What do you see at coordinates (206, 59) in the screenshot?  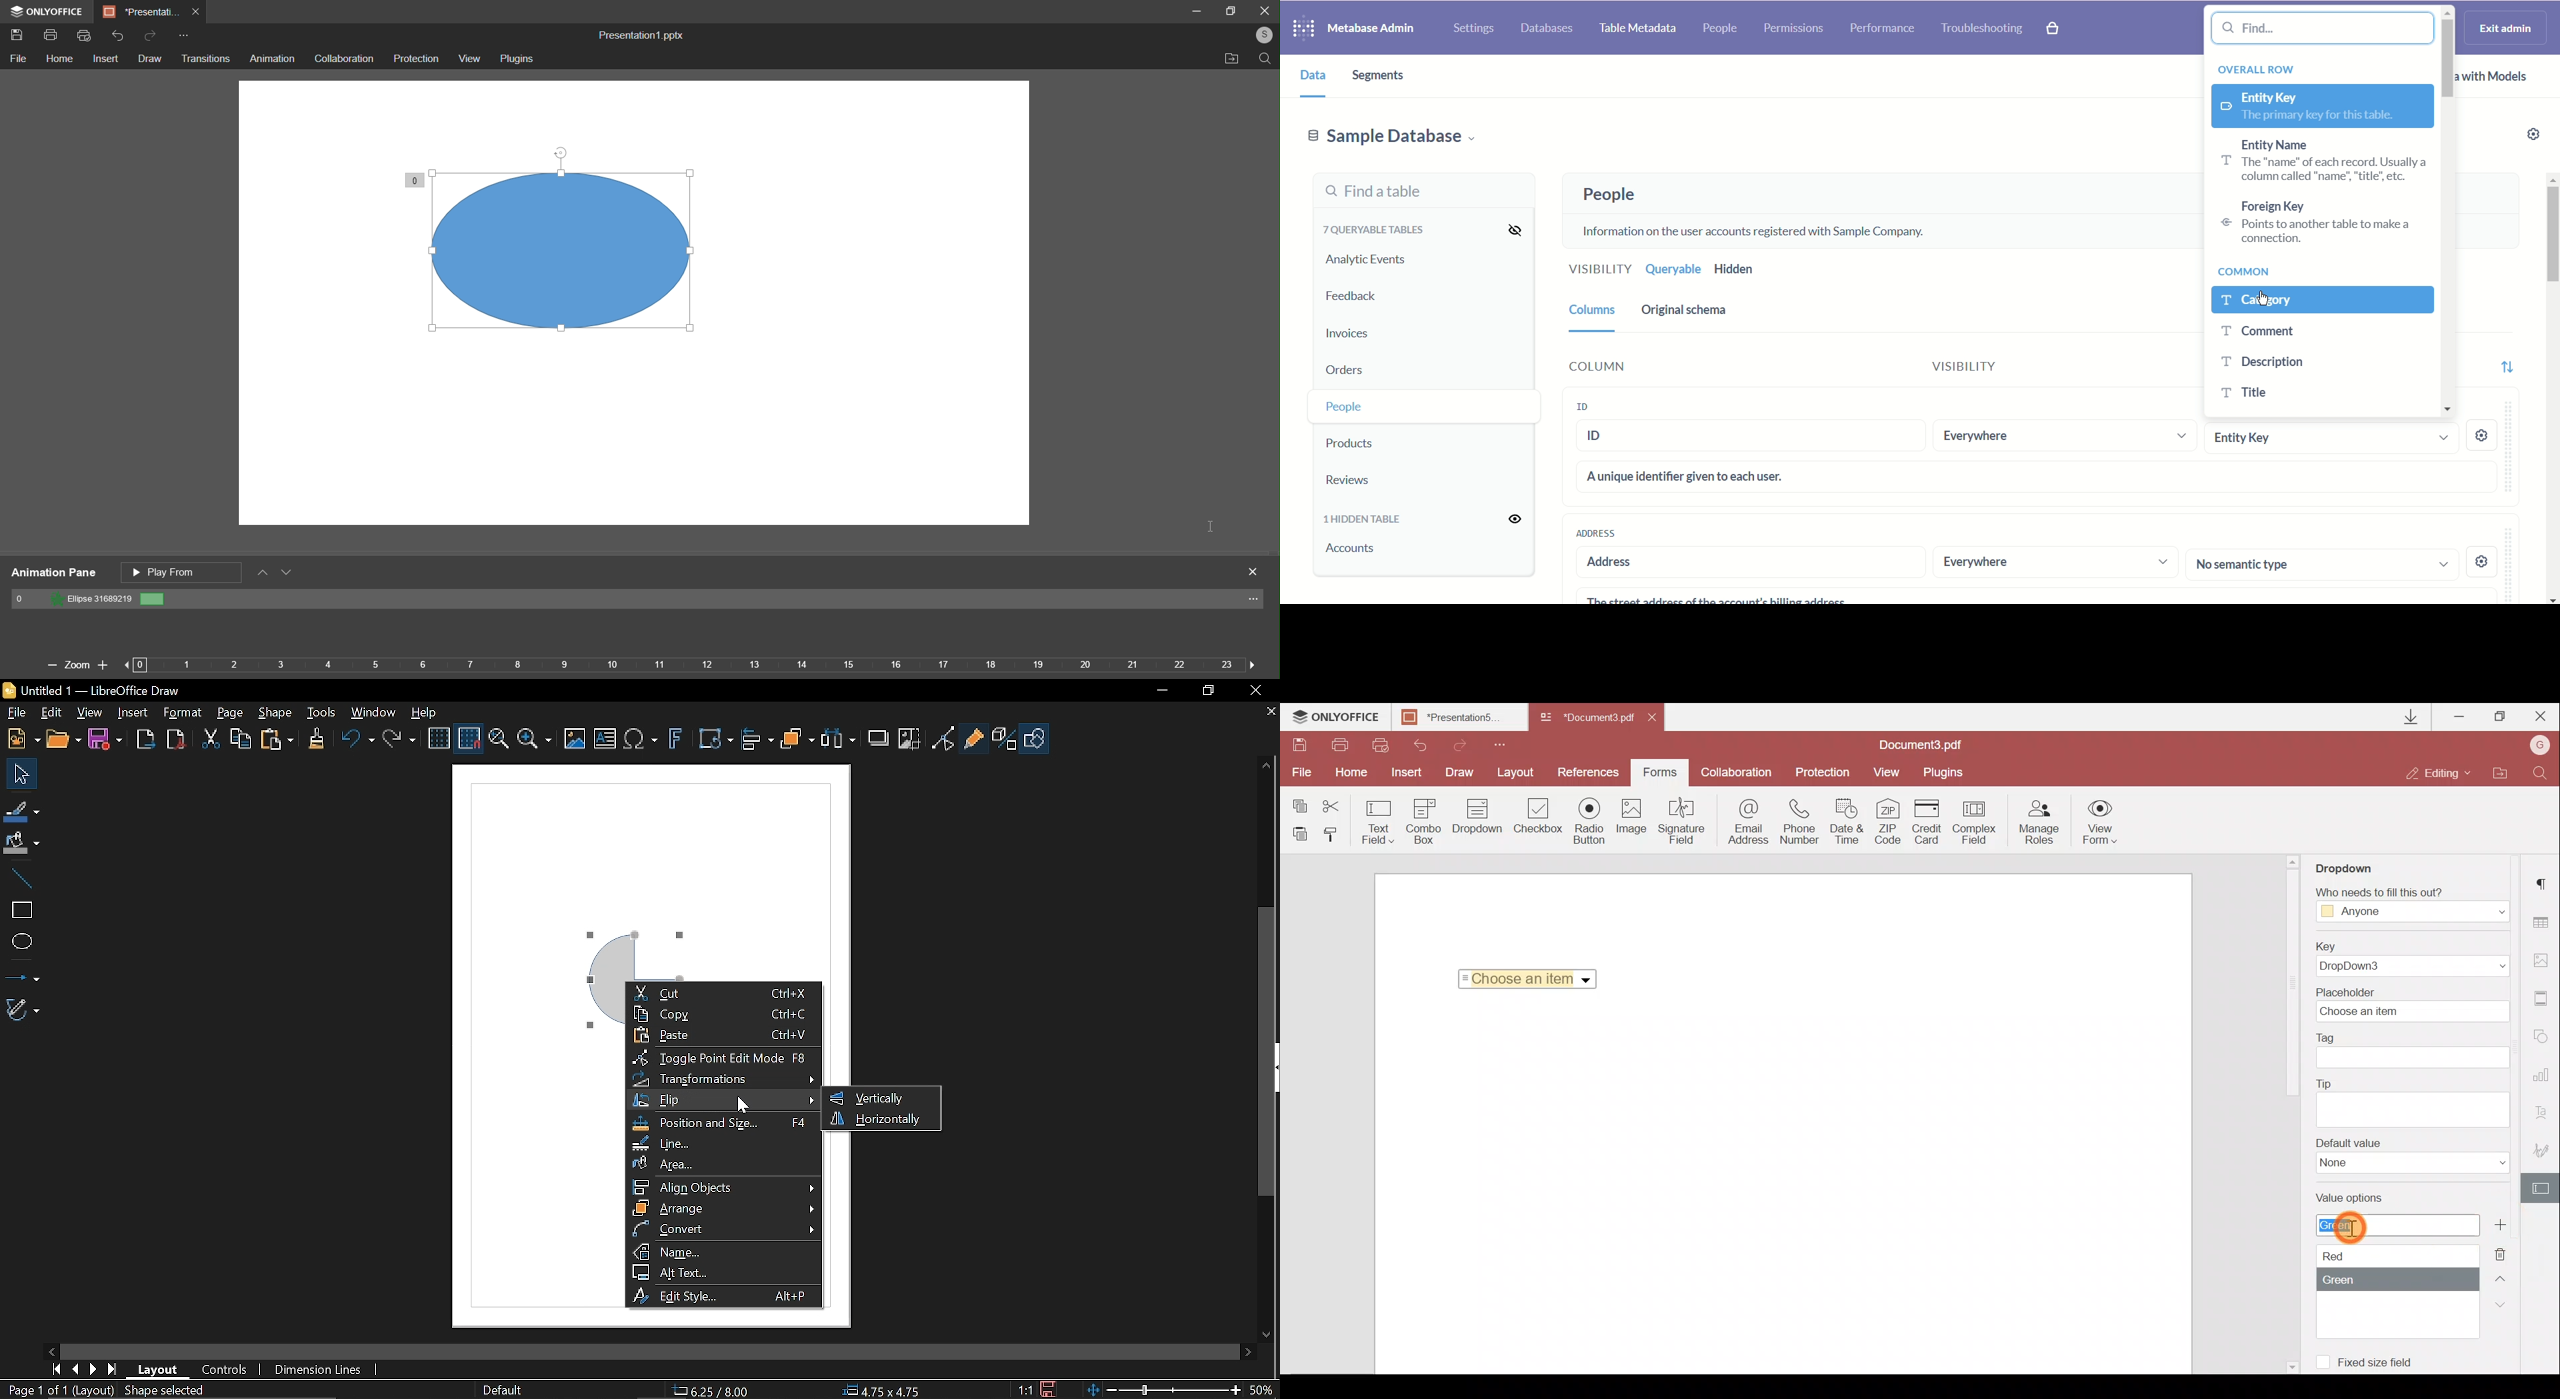 I see `transitions` at bounding box center [206, 59].